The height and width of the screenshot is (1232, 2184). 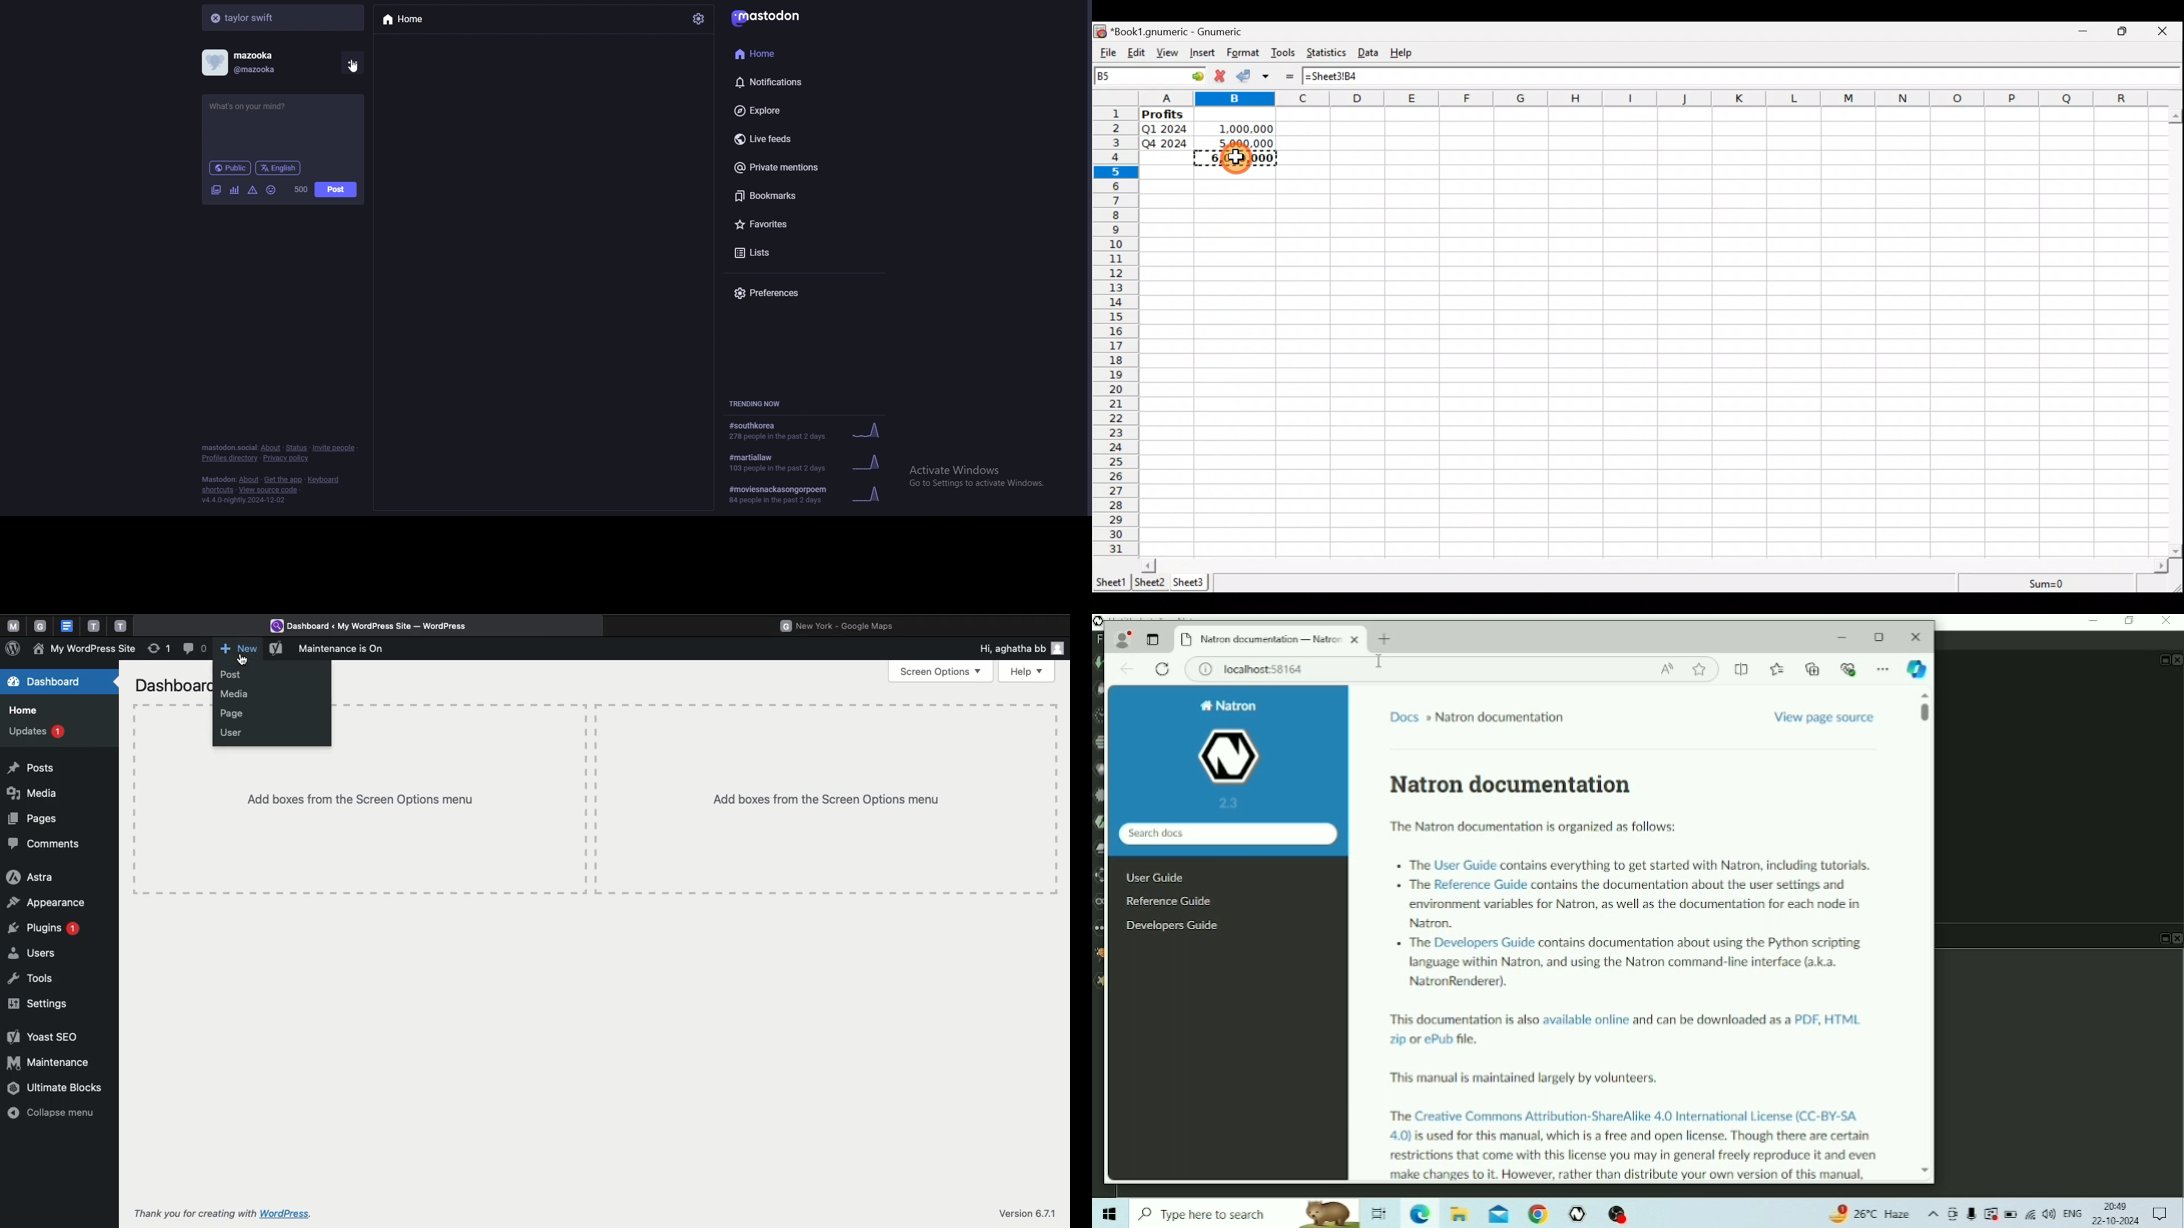 I want to click on trending, so click(x=806, y=463).